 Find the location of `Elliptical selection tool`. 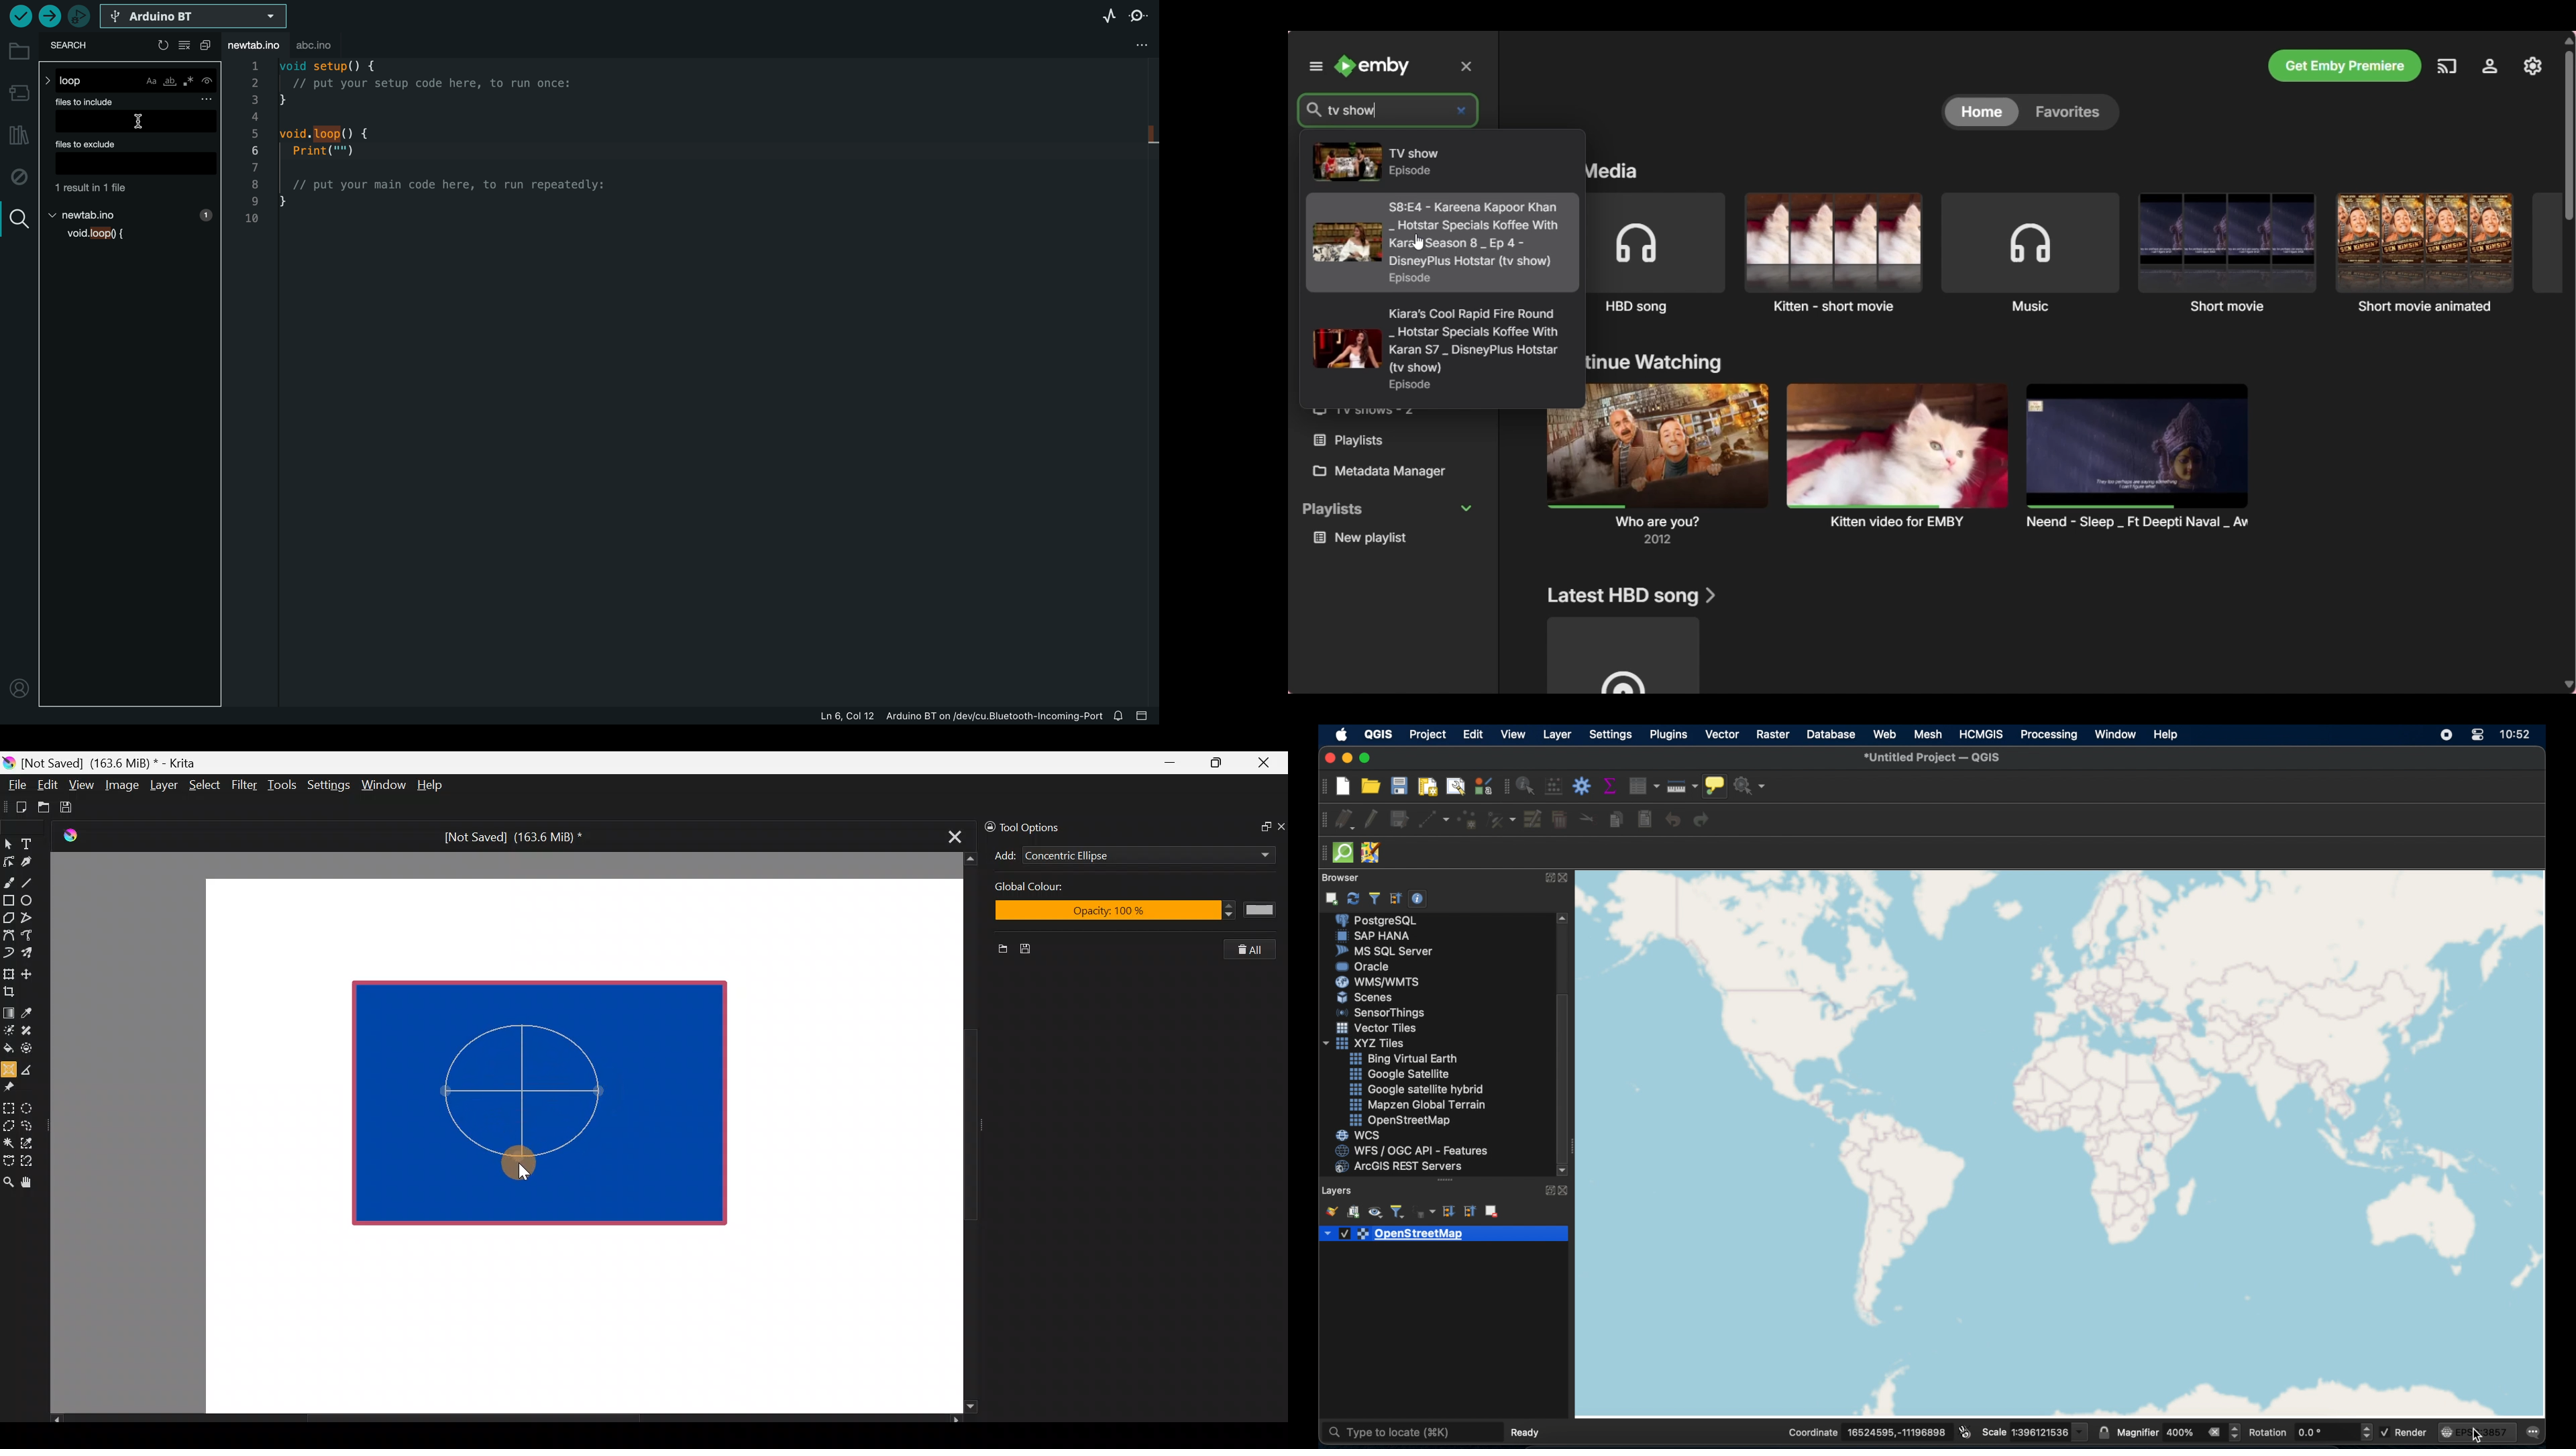

Elliptical selection tool is located at coordinates (32, 1106).